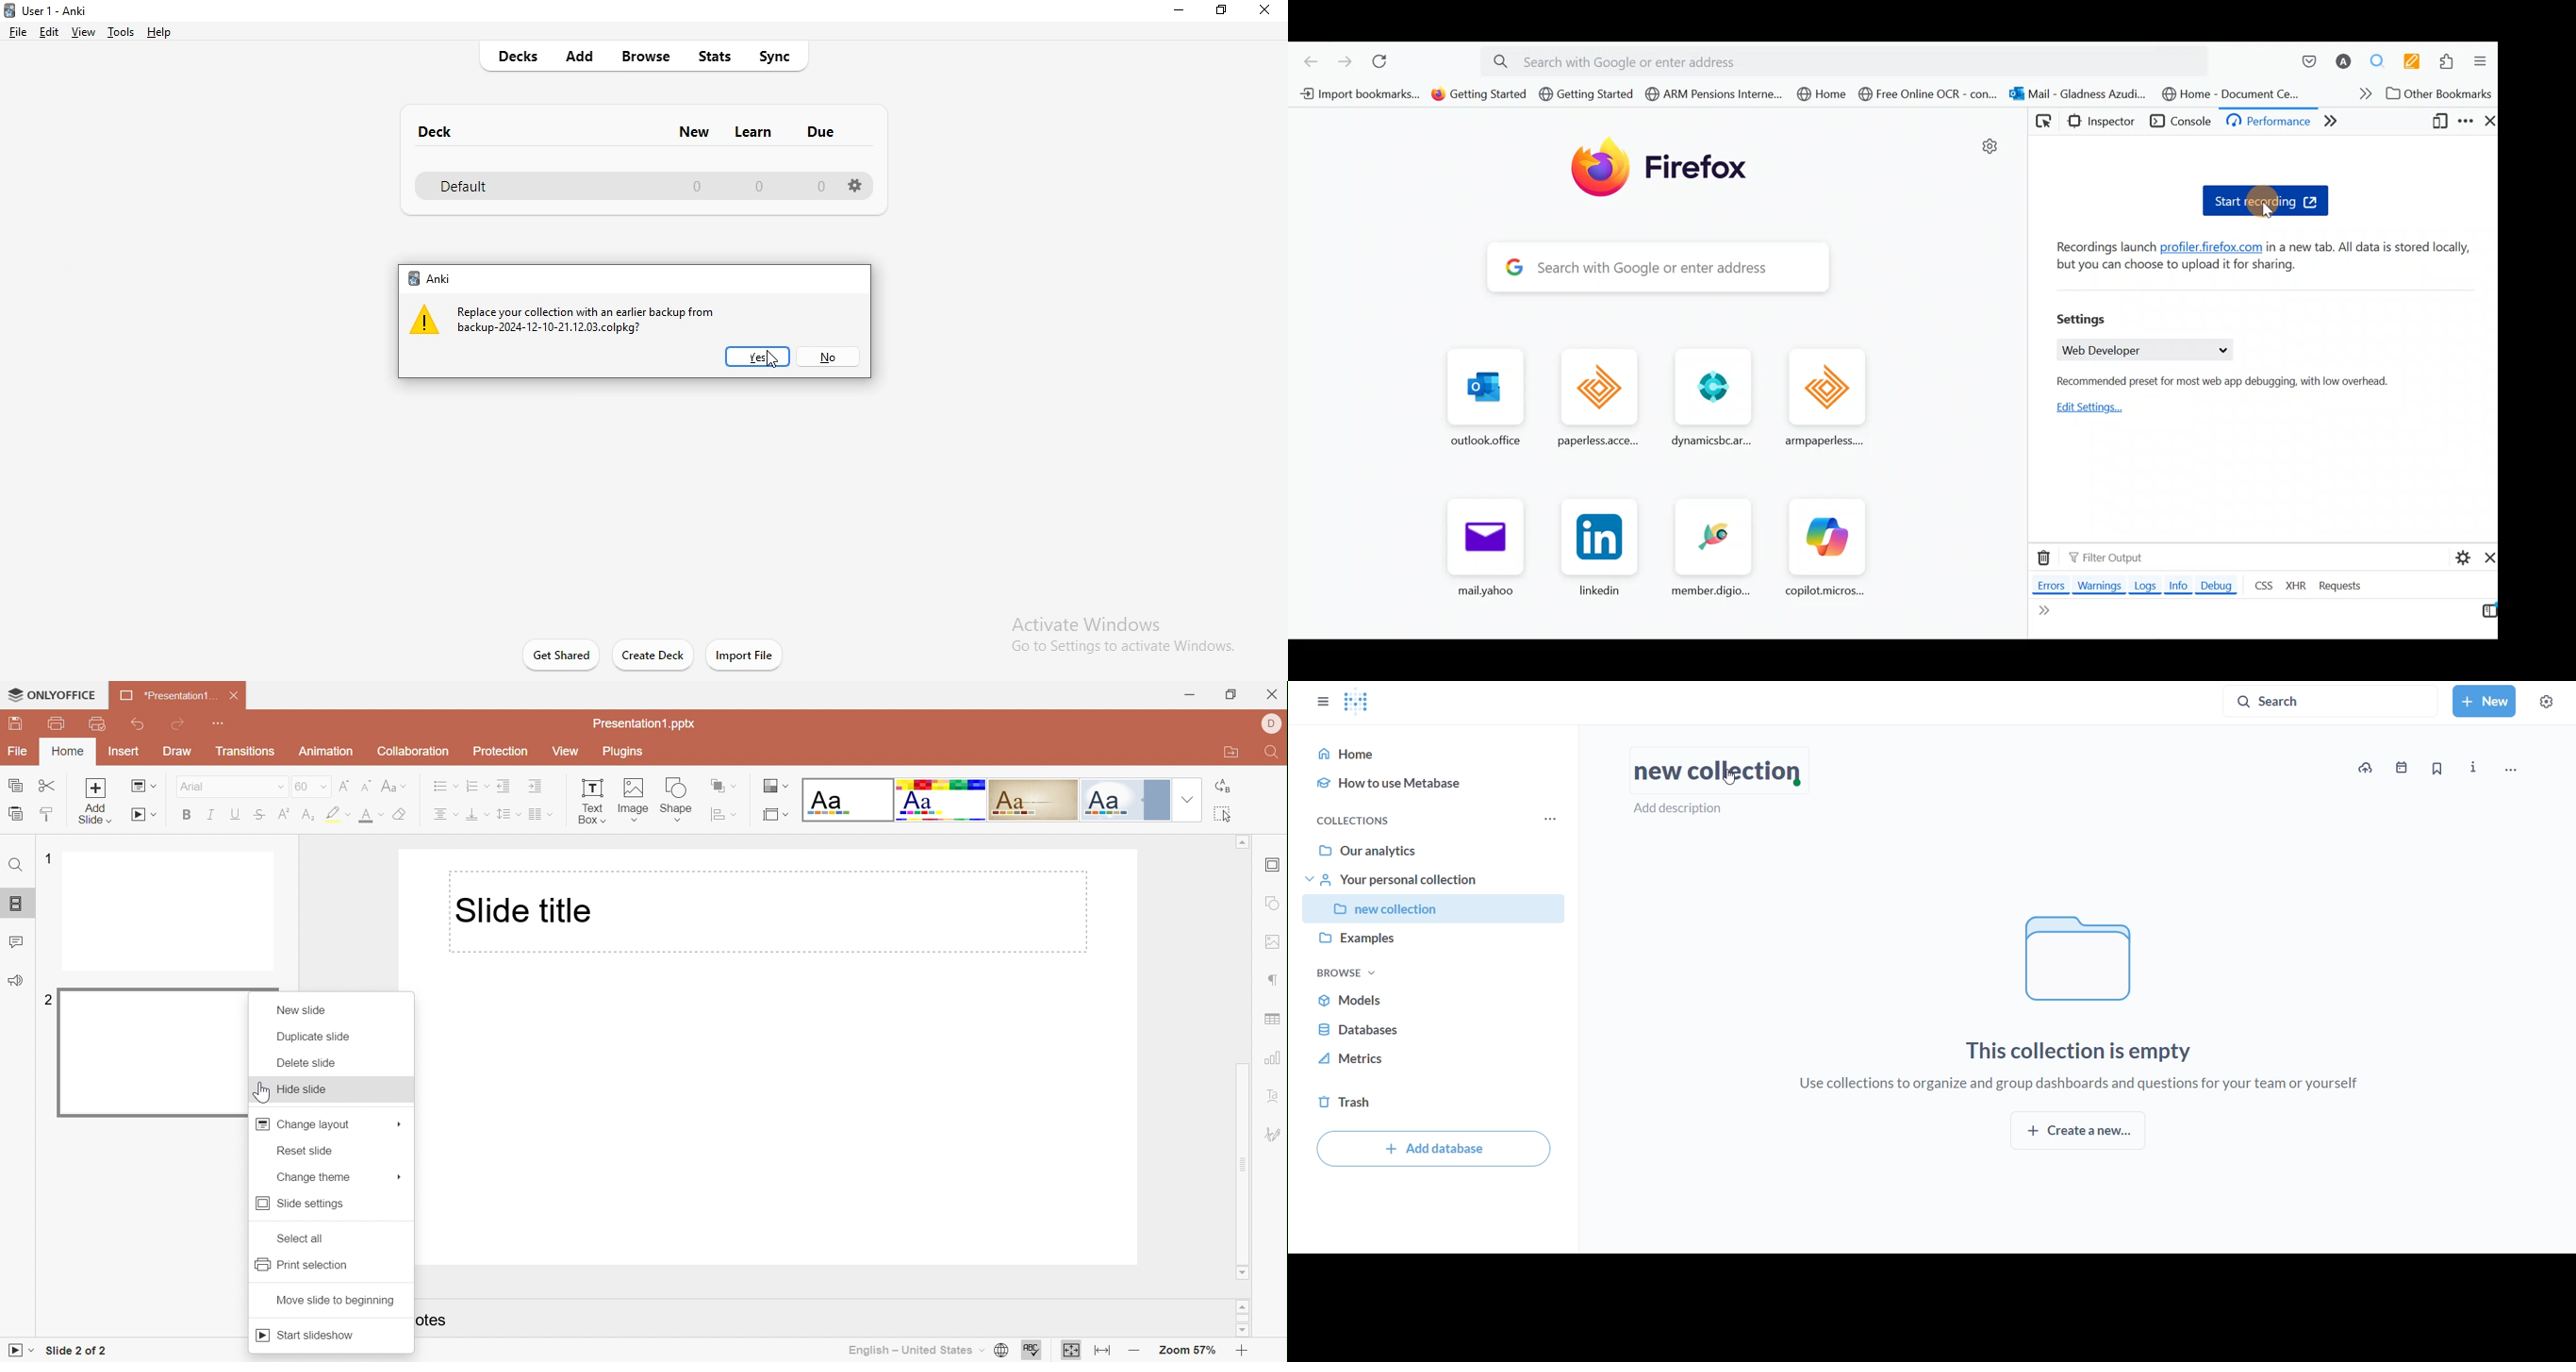 The width and height of the screenshot is (2576, 1372). What do you see at coordinates (633, 185) in the screenshot?
I see `defsult` at bounding box center [633, 185].